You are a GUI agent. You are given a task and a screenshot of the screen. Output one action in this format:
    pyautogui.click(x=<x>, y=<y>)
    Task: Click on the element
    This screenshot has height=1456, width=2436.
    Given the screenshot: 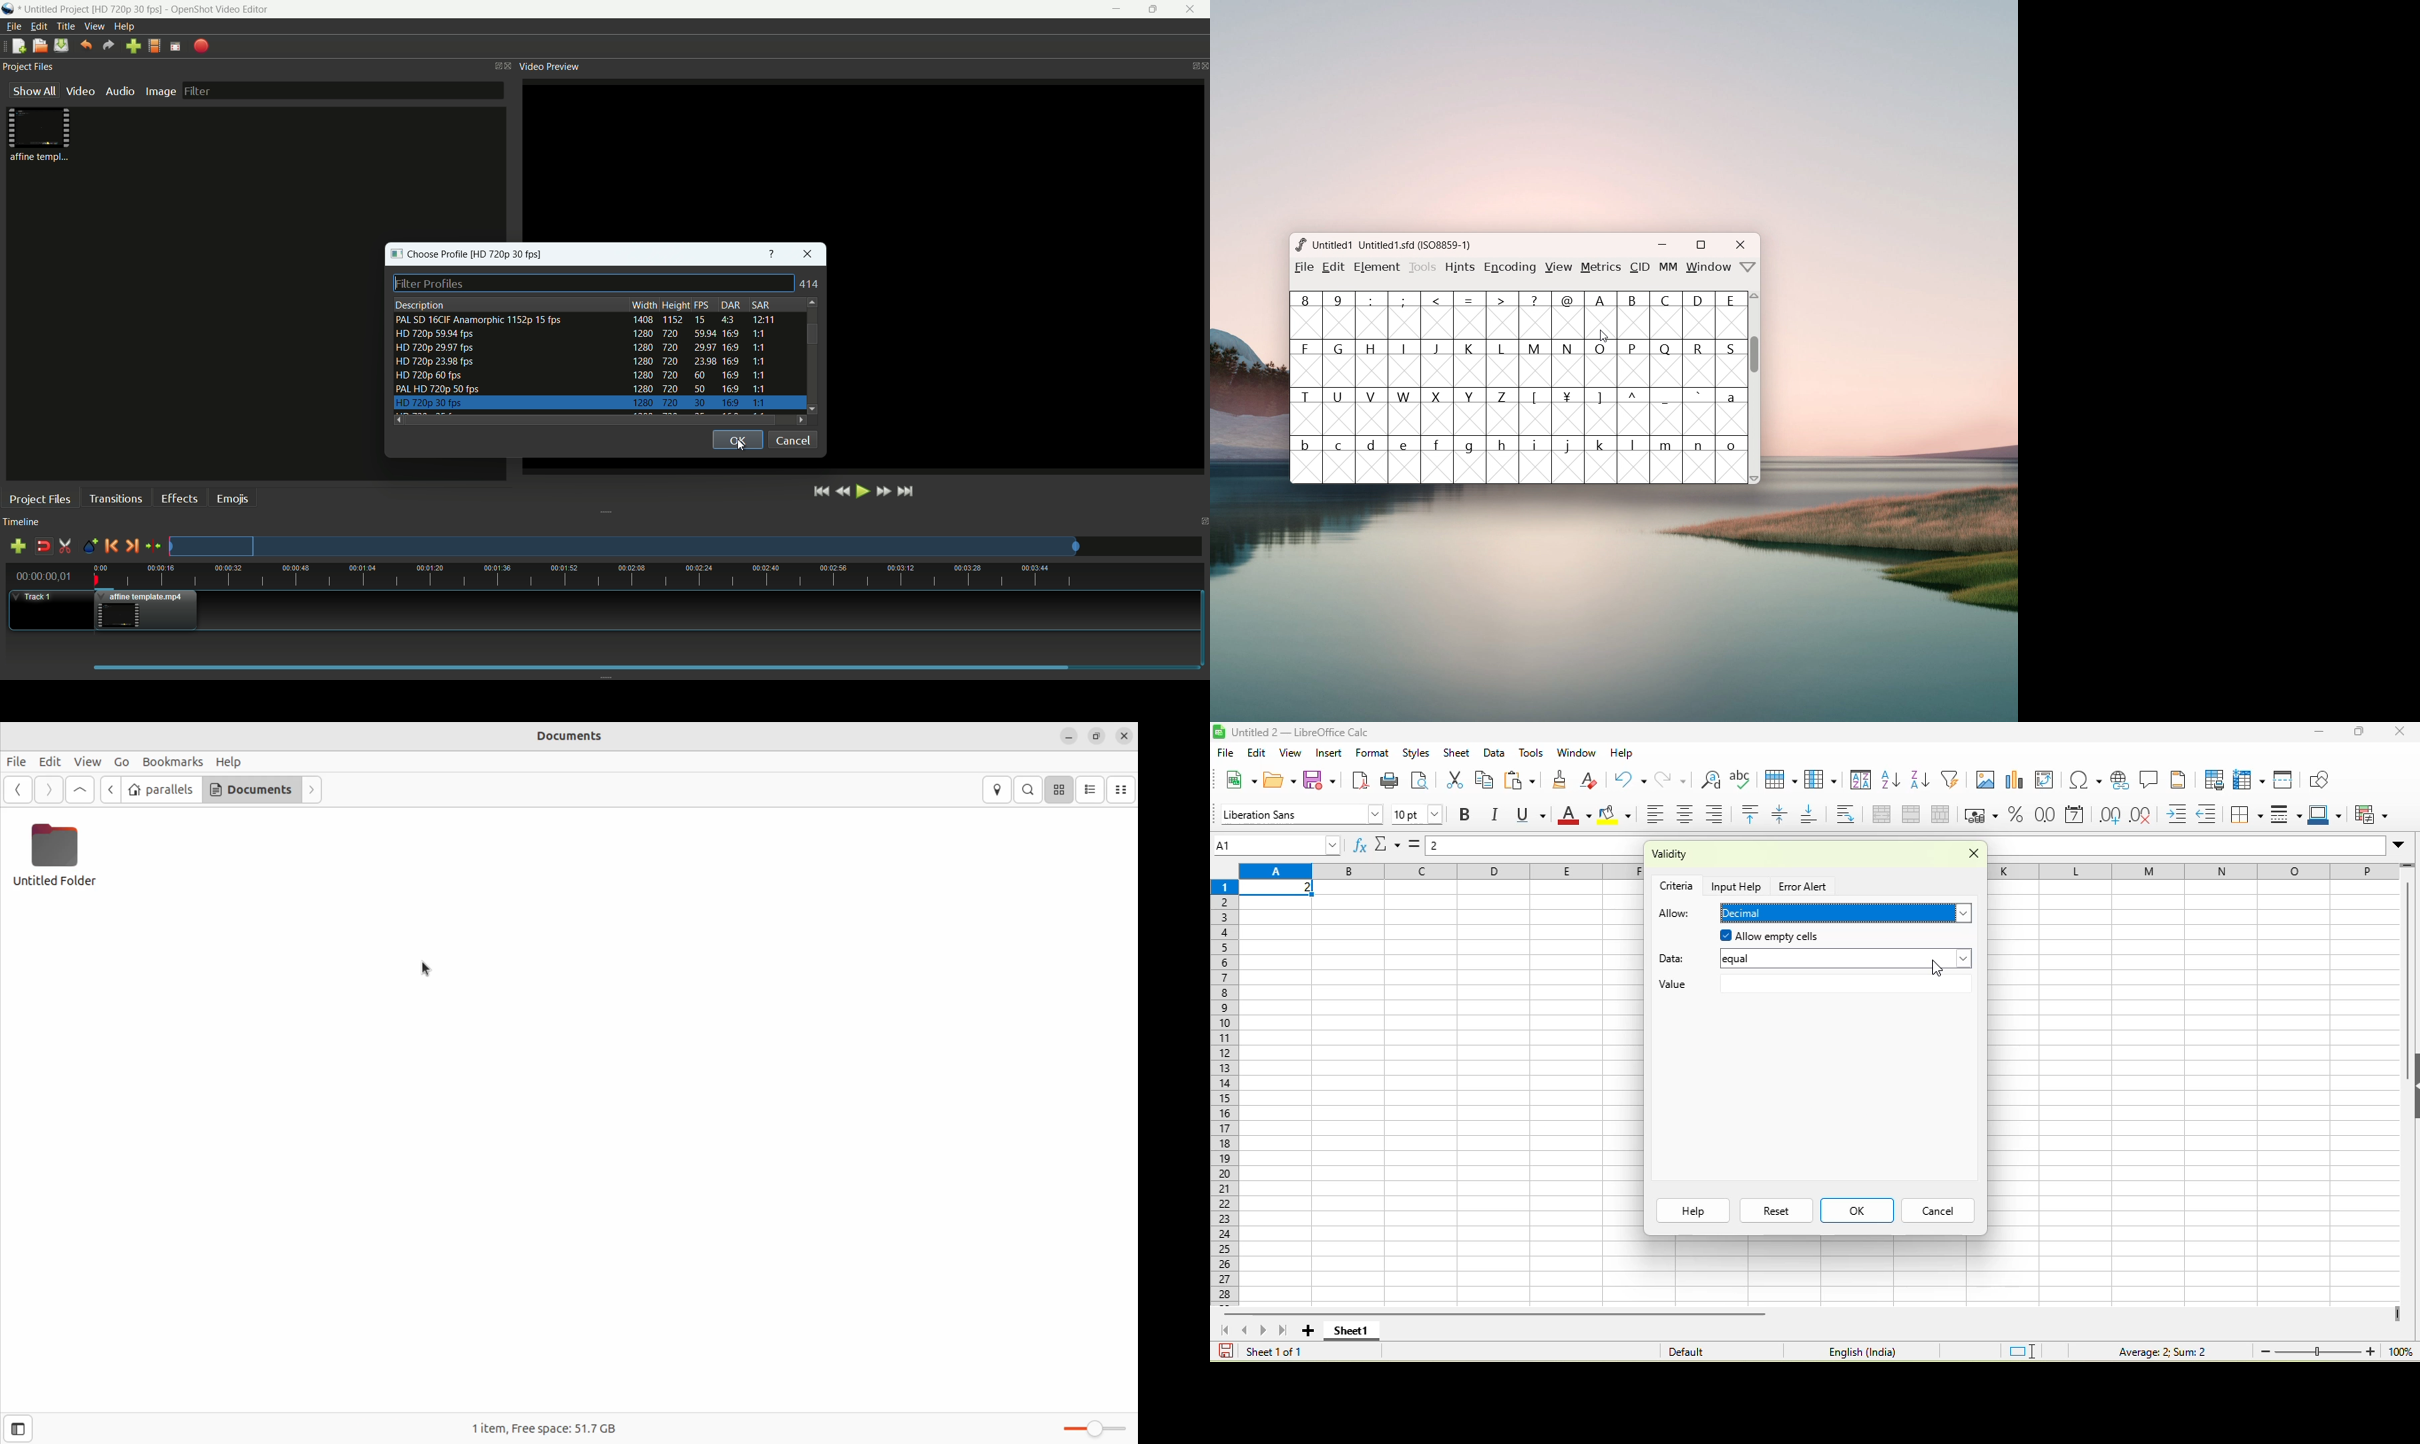 What is the action you would take?
    pyautogui.click(x=1378, y=268)
    